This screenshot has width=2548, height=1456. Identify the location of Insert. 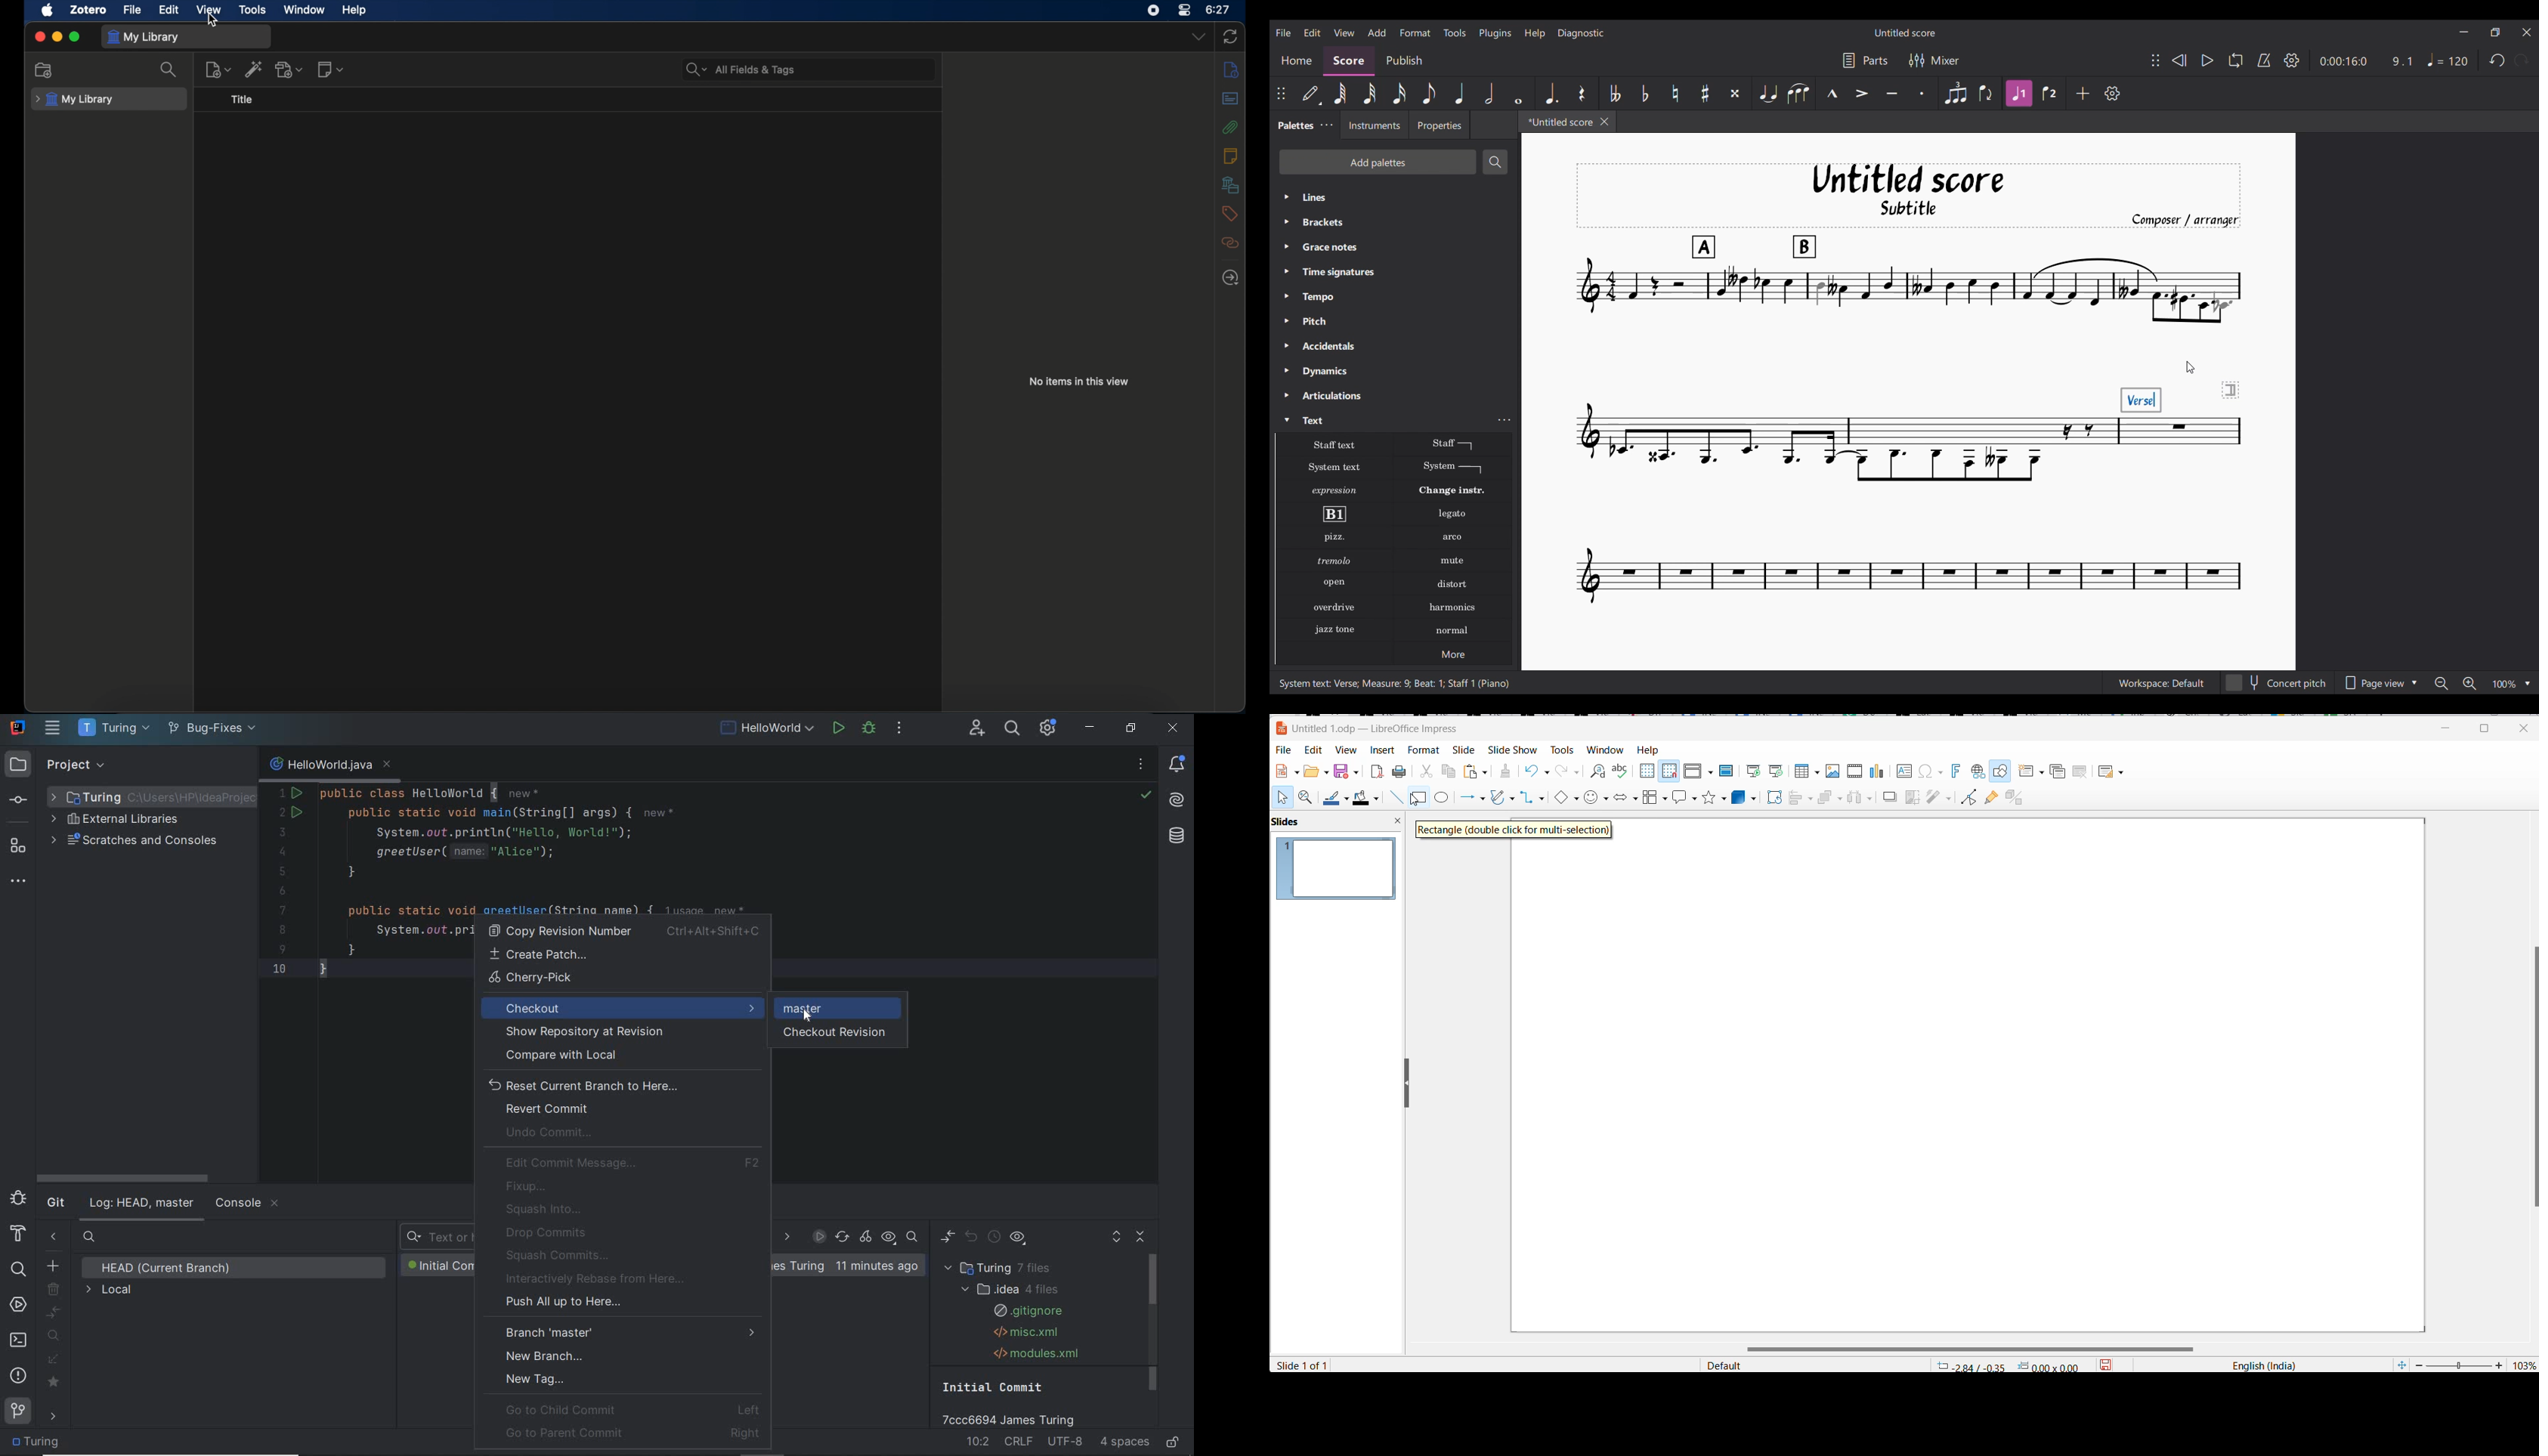
(1382, 751).